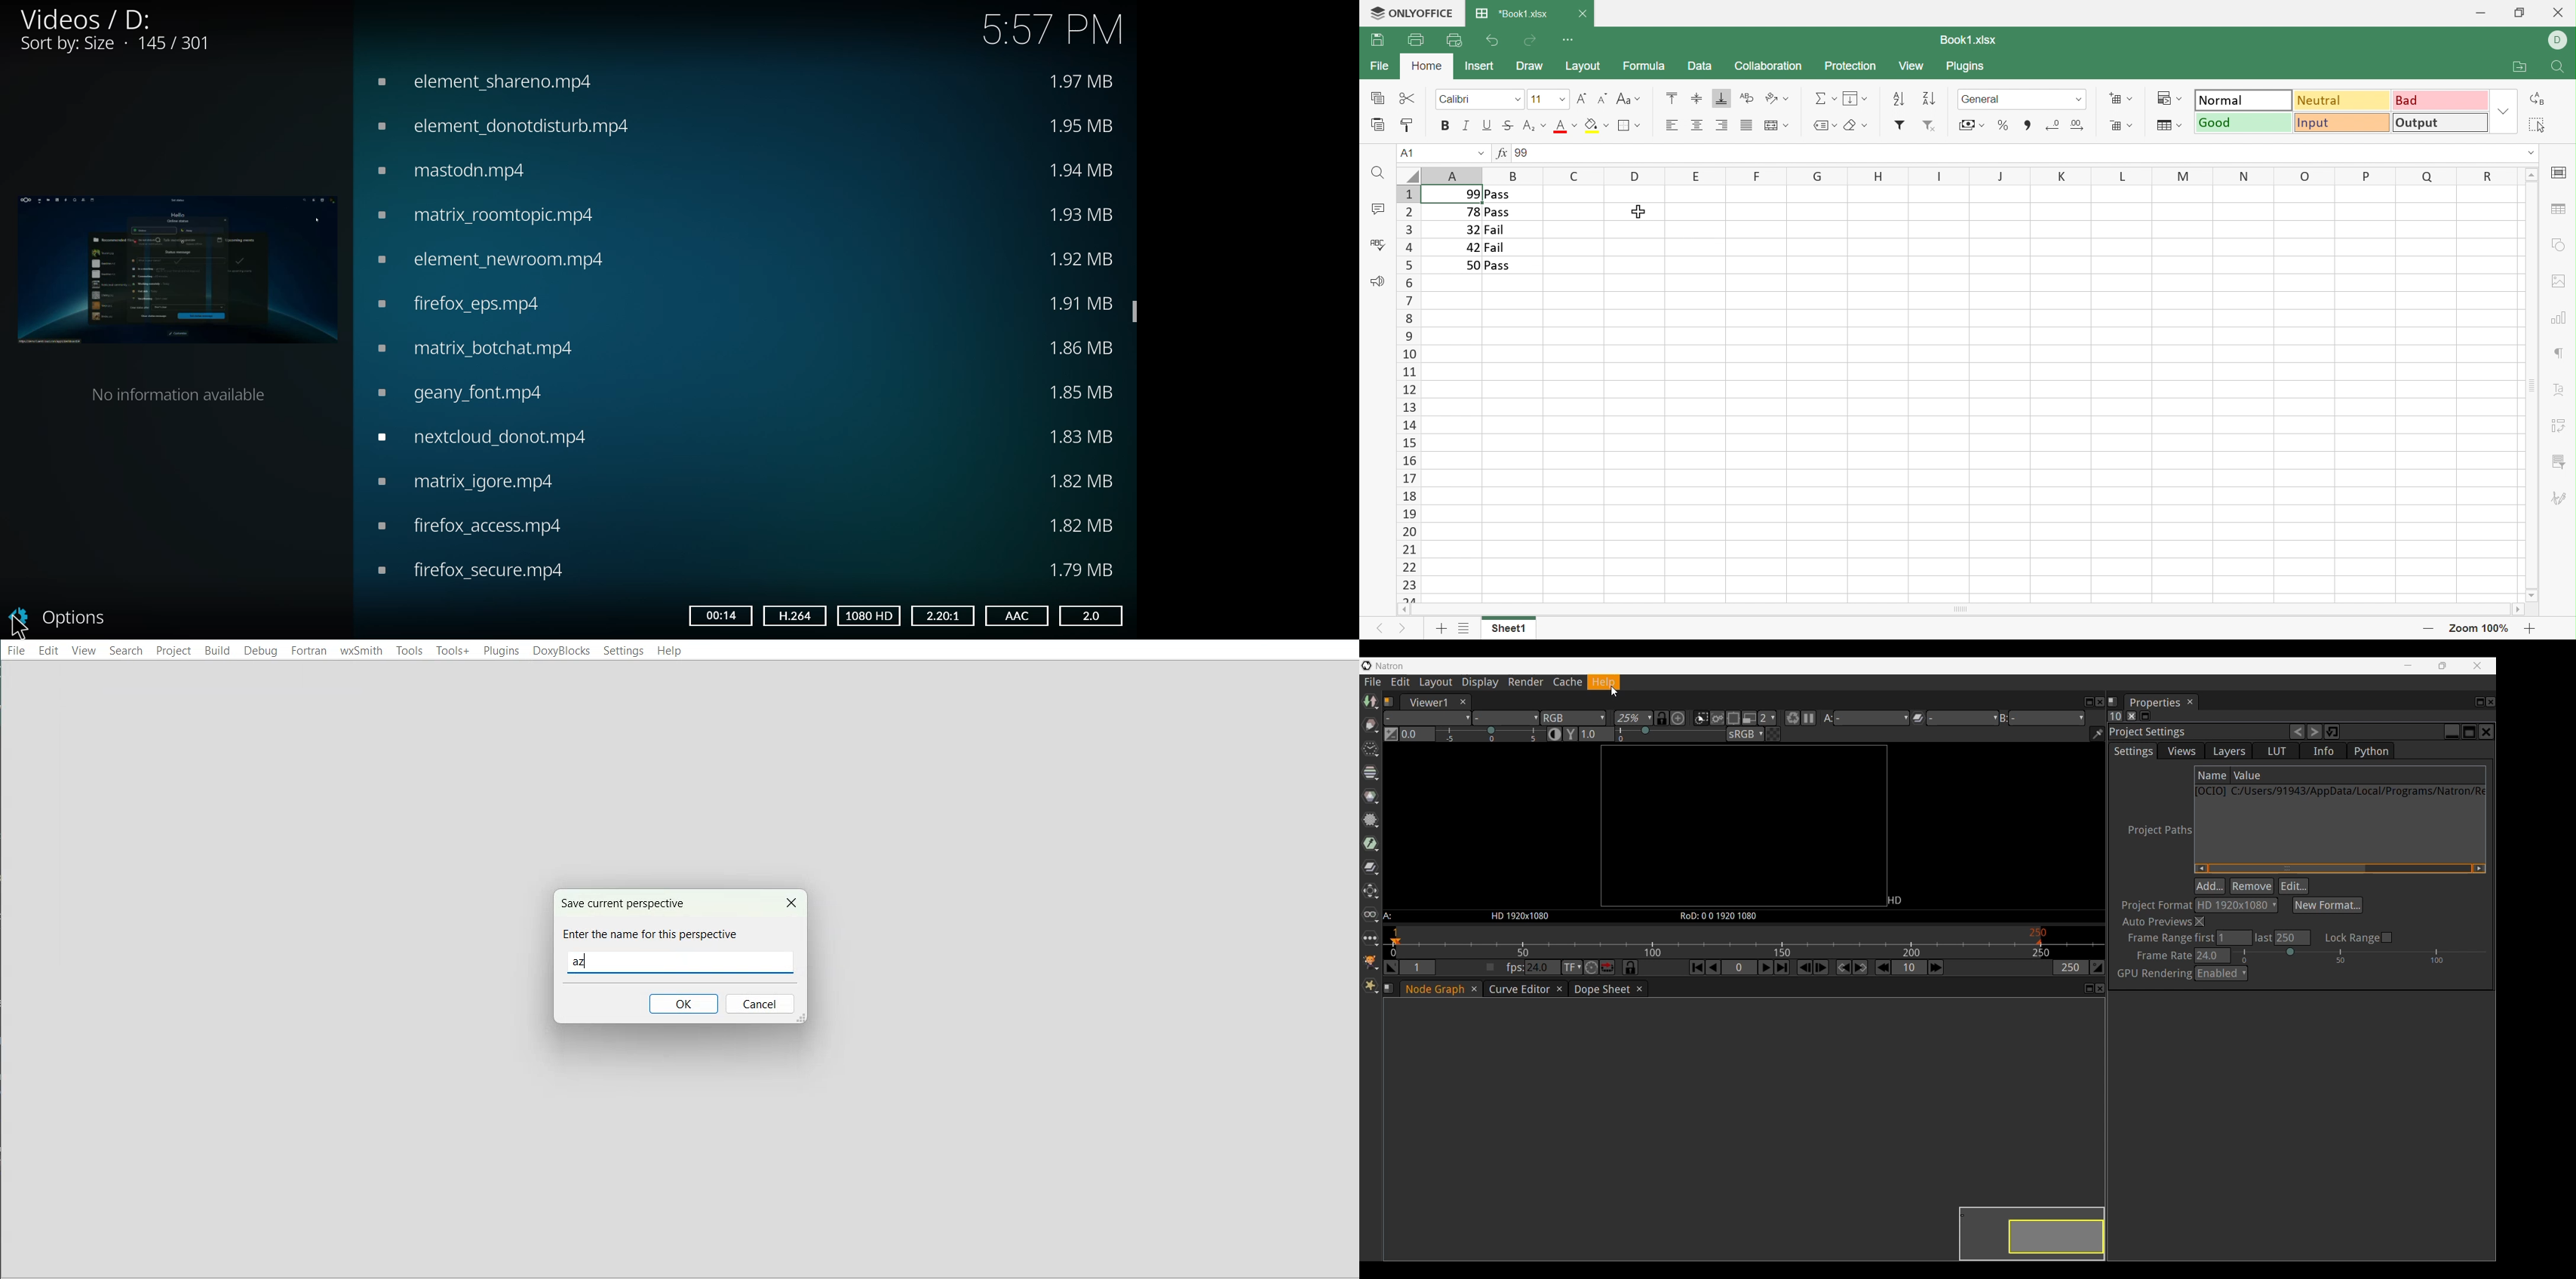 The width and height of the screenshot is (2576, 1288). Describe the element at coordinates (1698, 125) in the screenshot. I see `Align middle` at that location.